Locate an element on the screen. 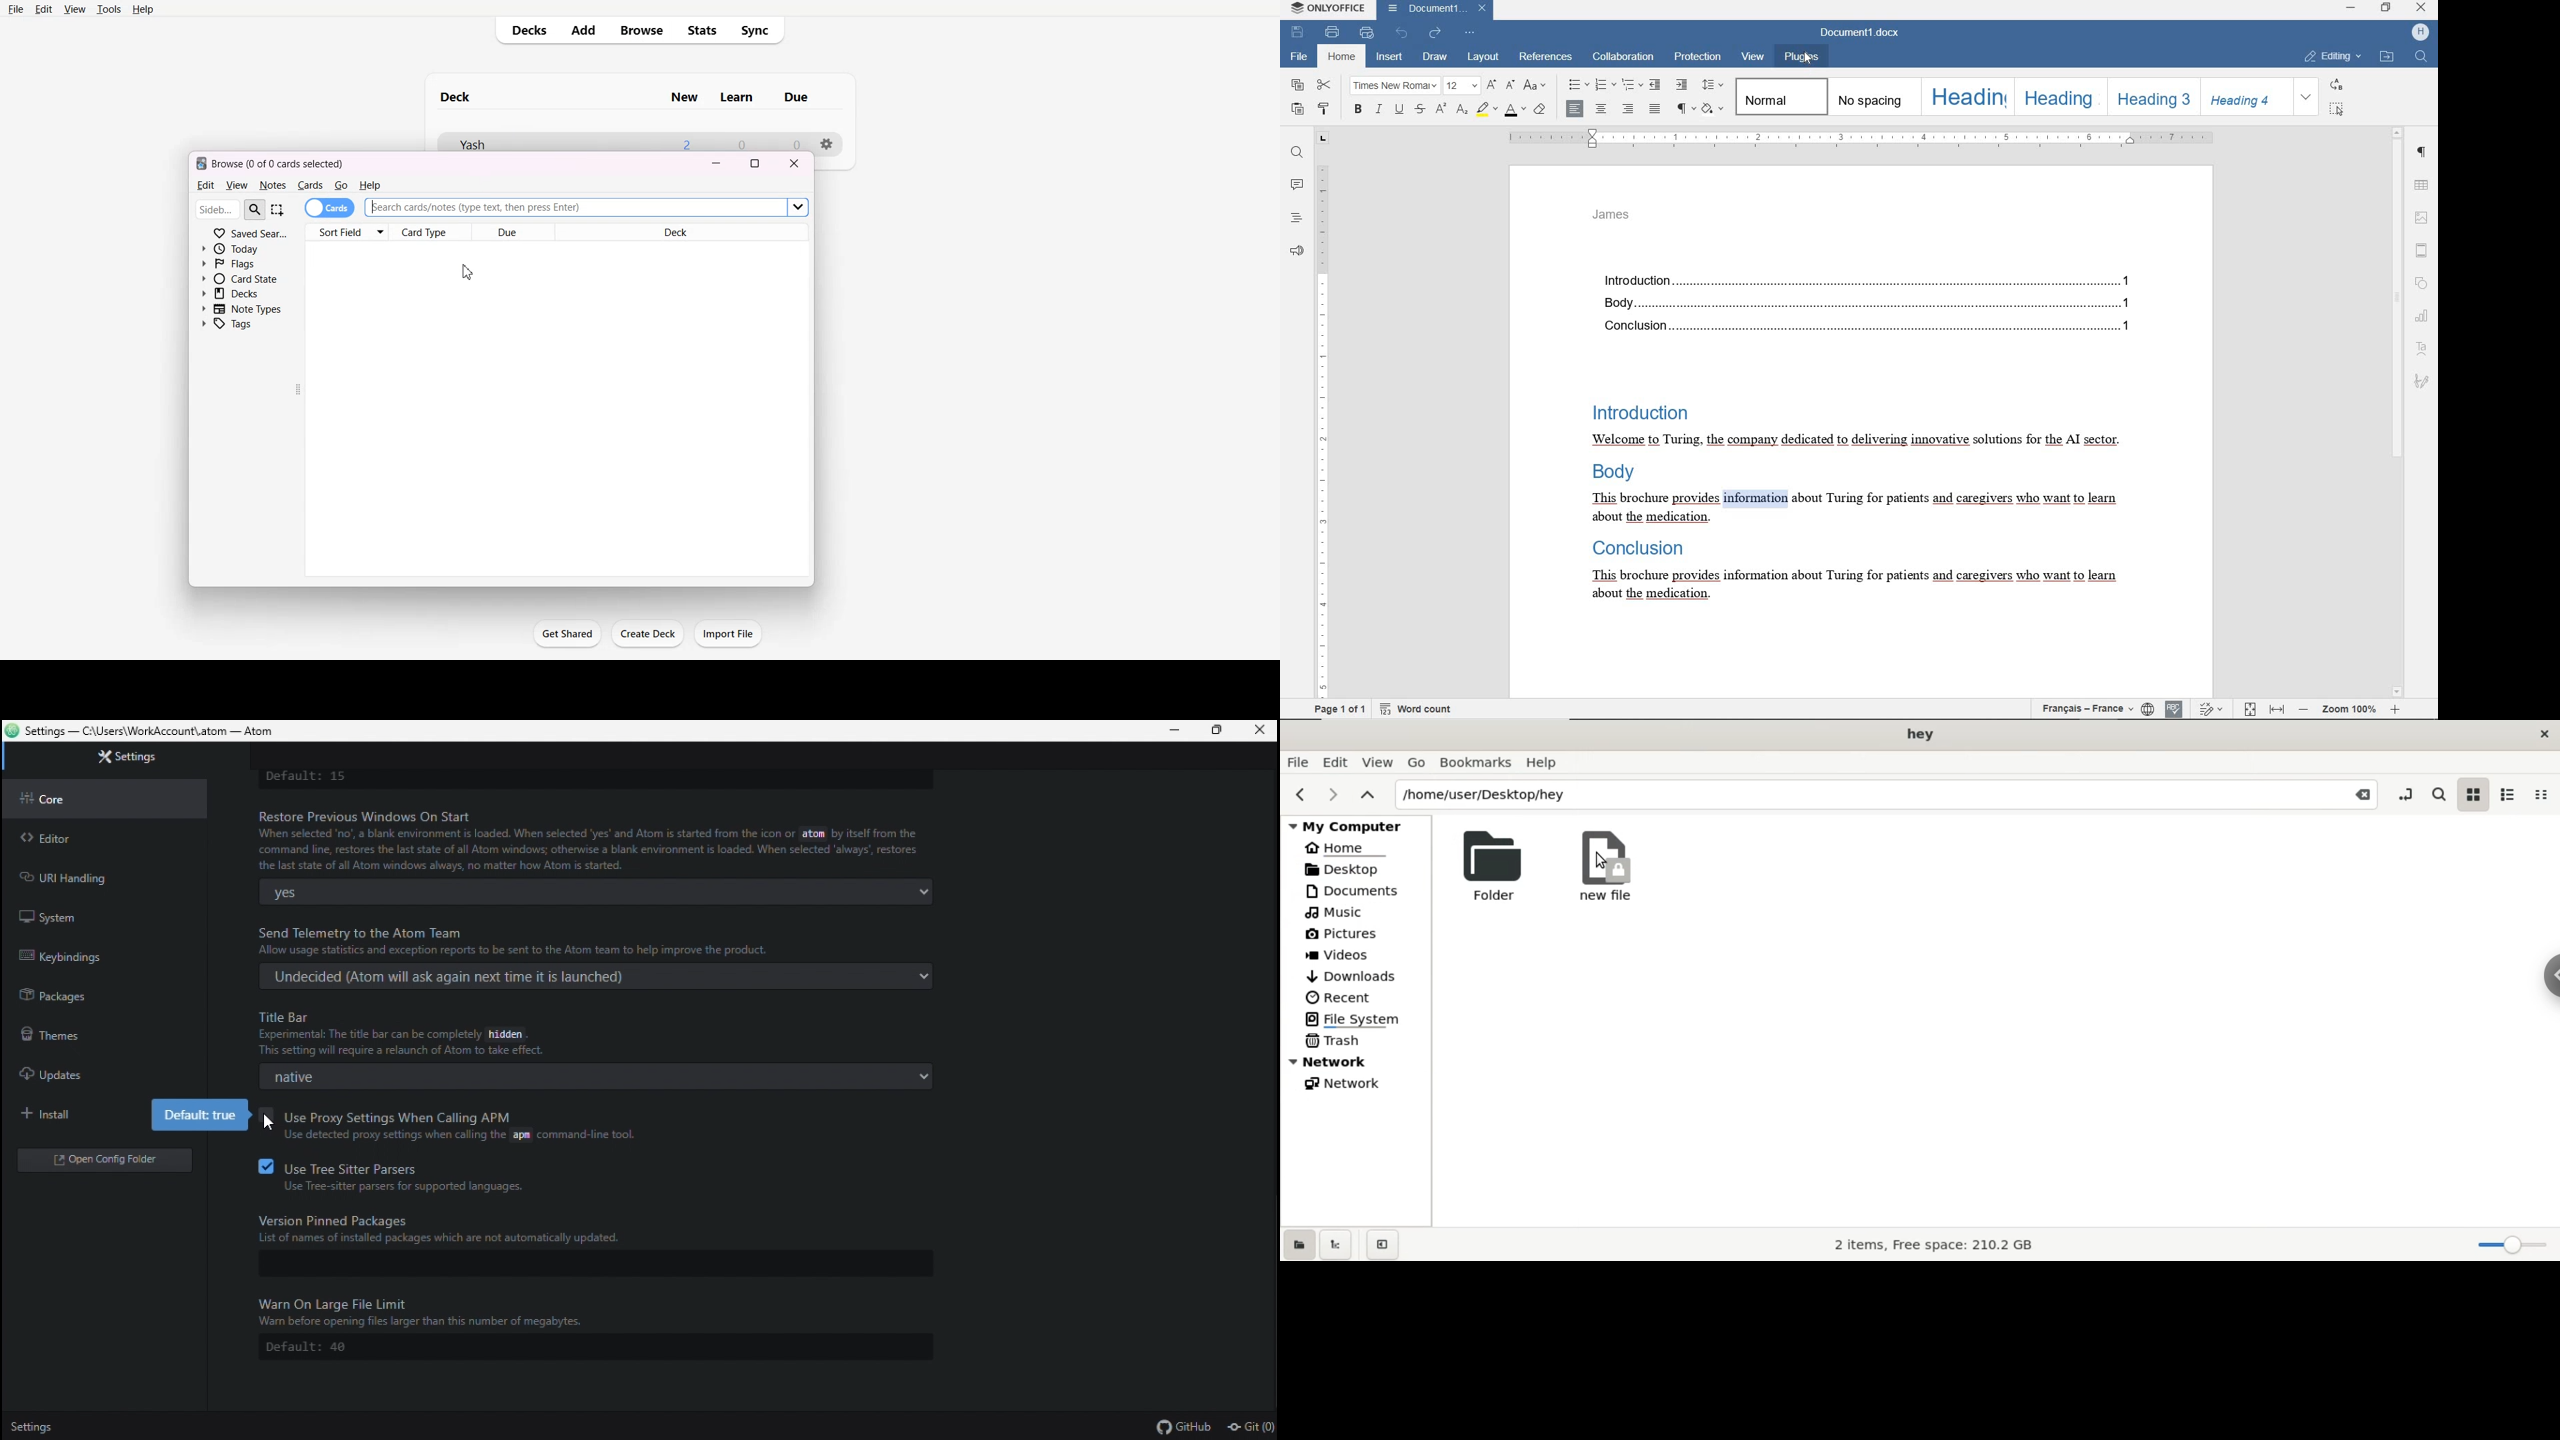 This screenshot has width=2576, height=1456. Card State is located at coordinates (239, 279).